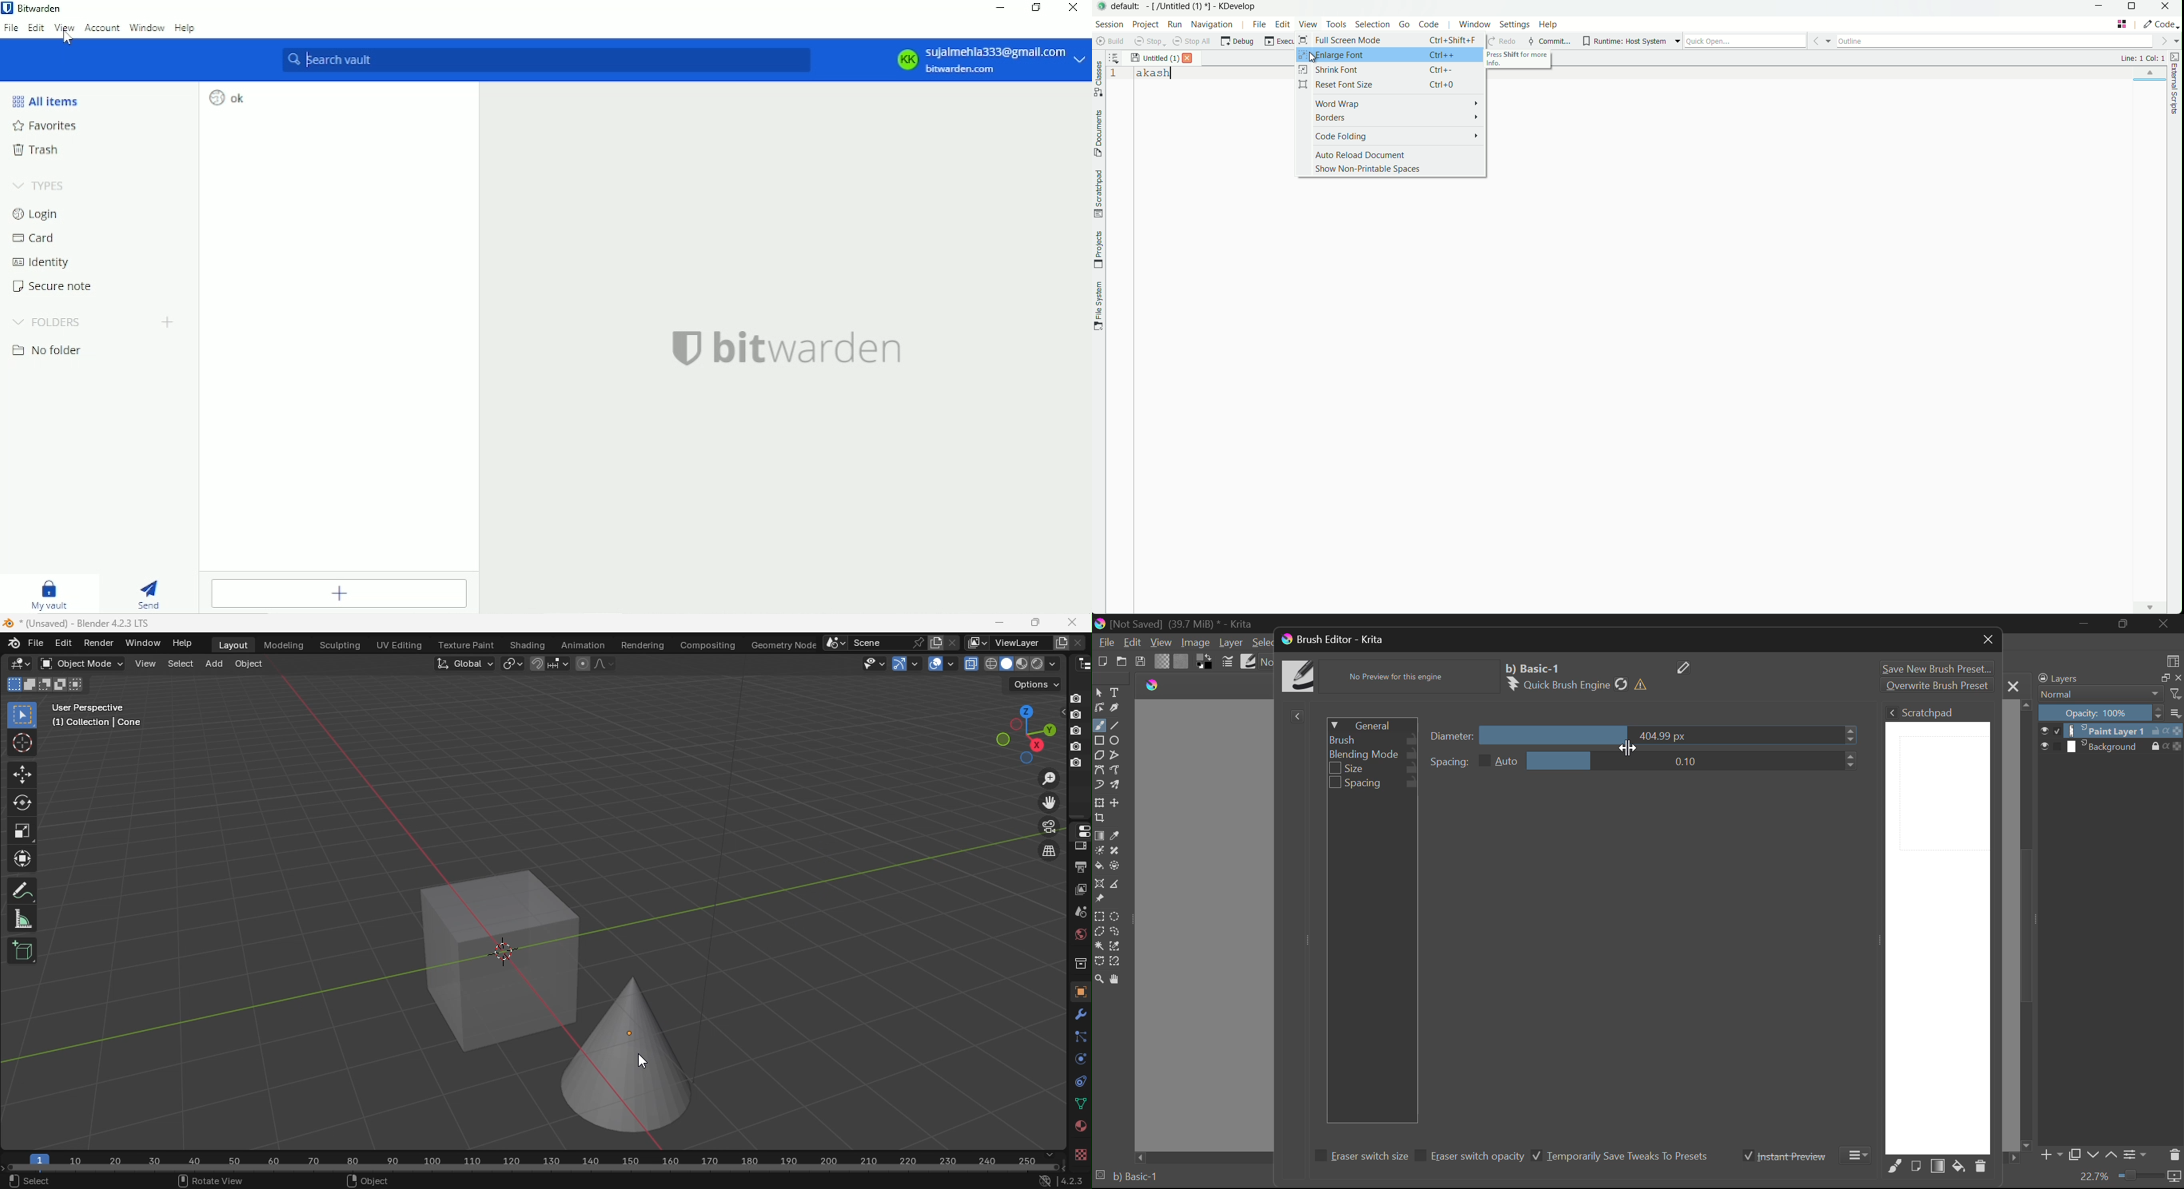 This screenshot has height=1204, width=2184. I want to click on Bezier Curve, so click(1101, 770).